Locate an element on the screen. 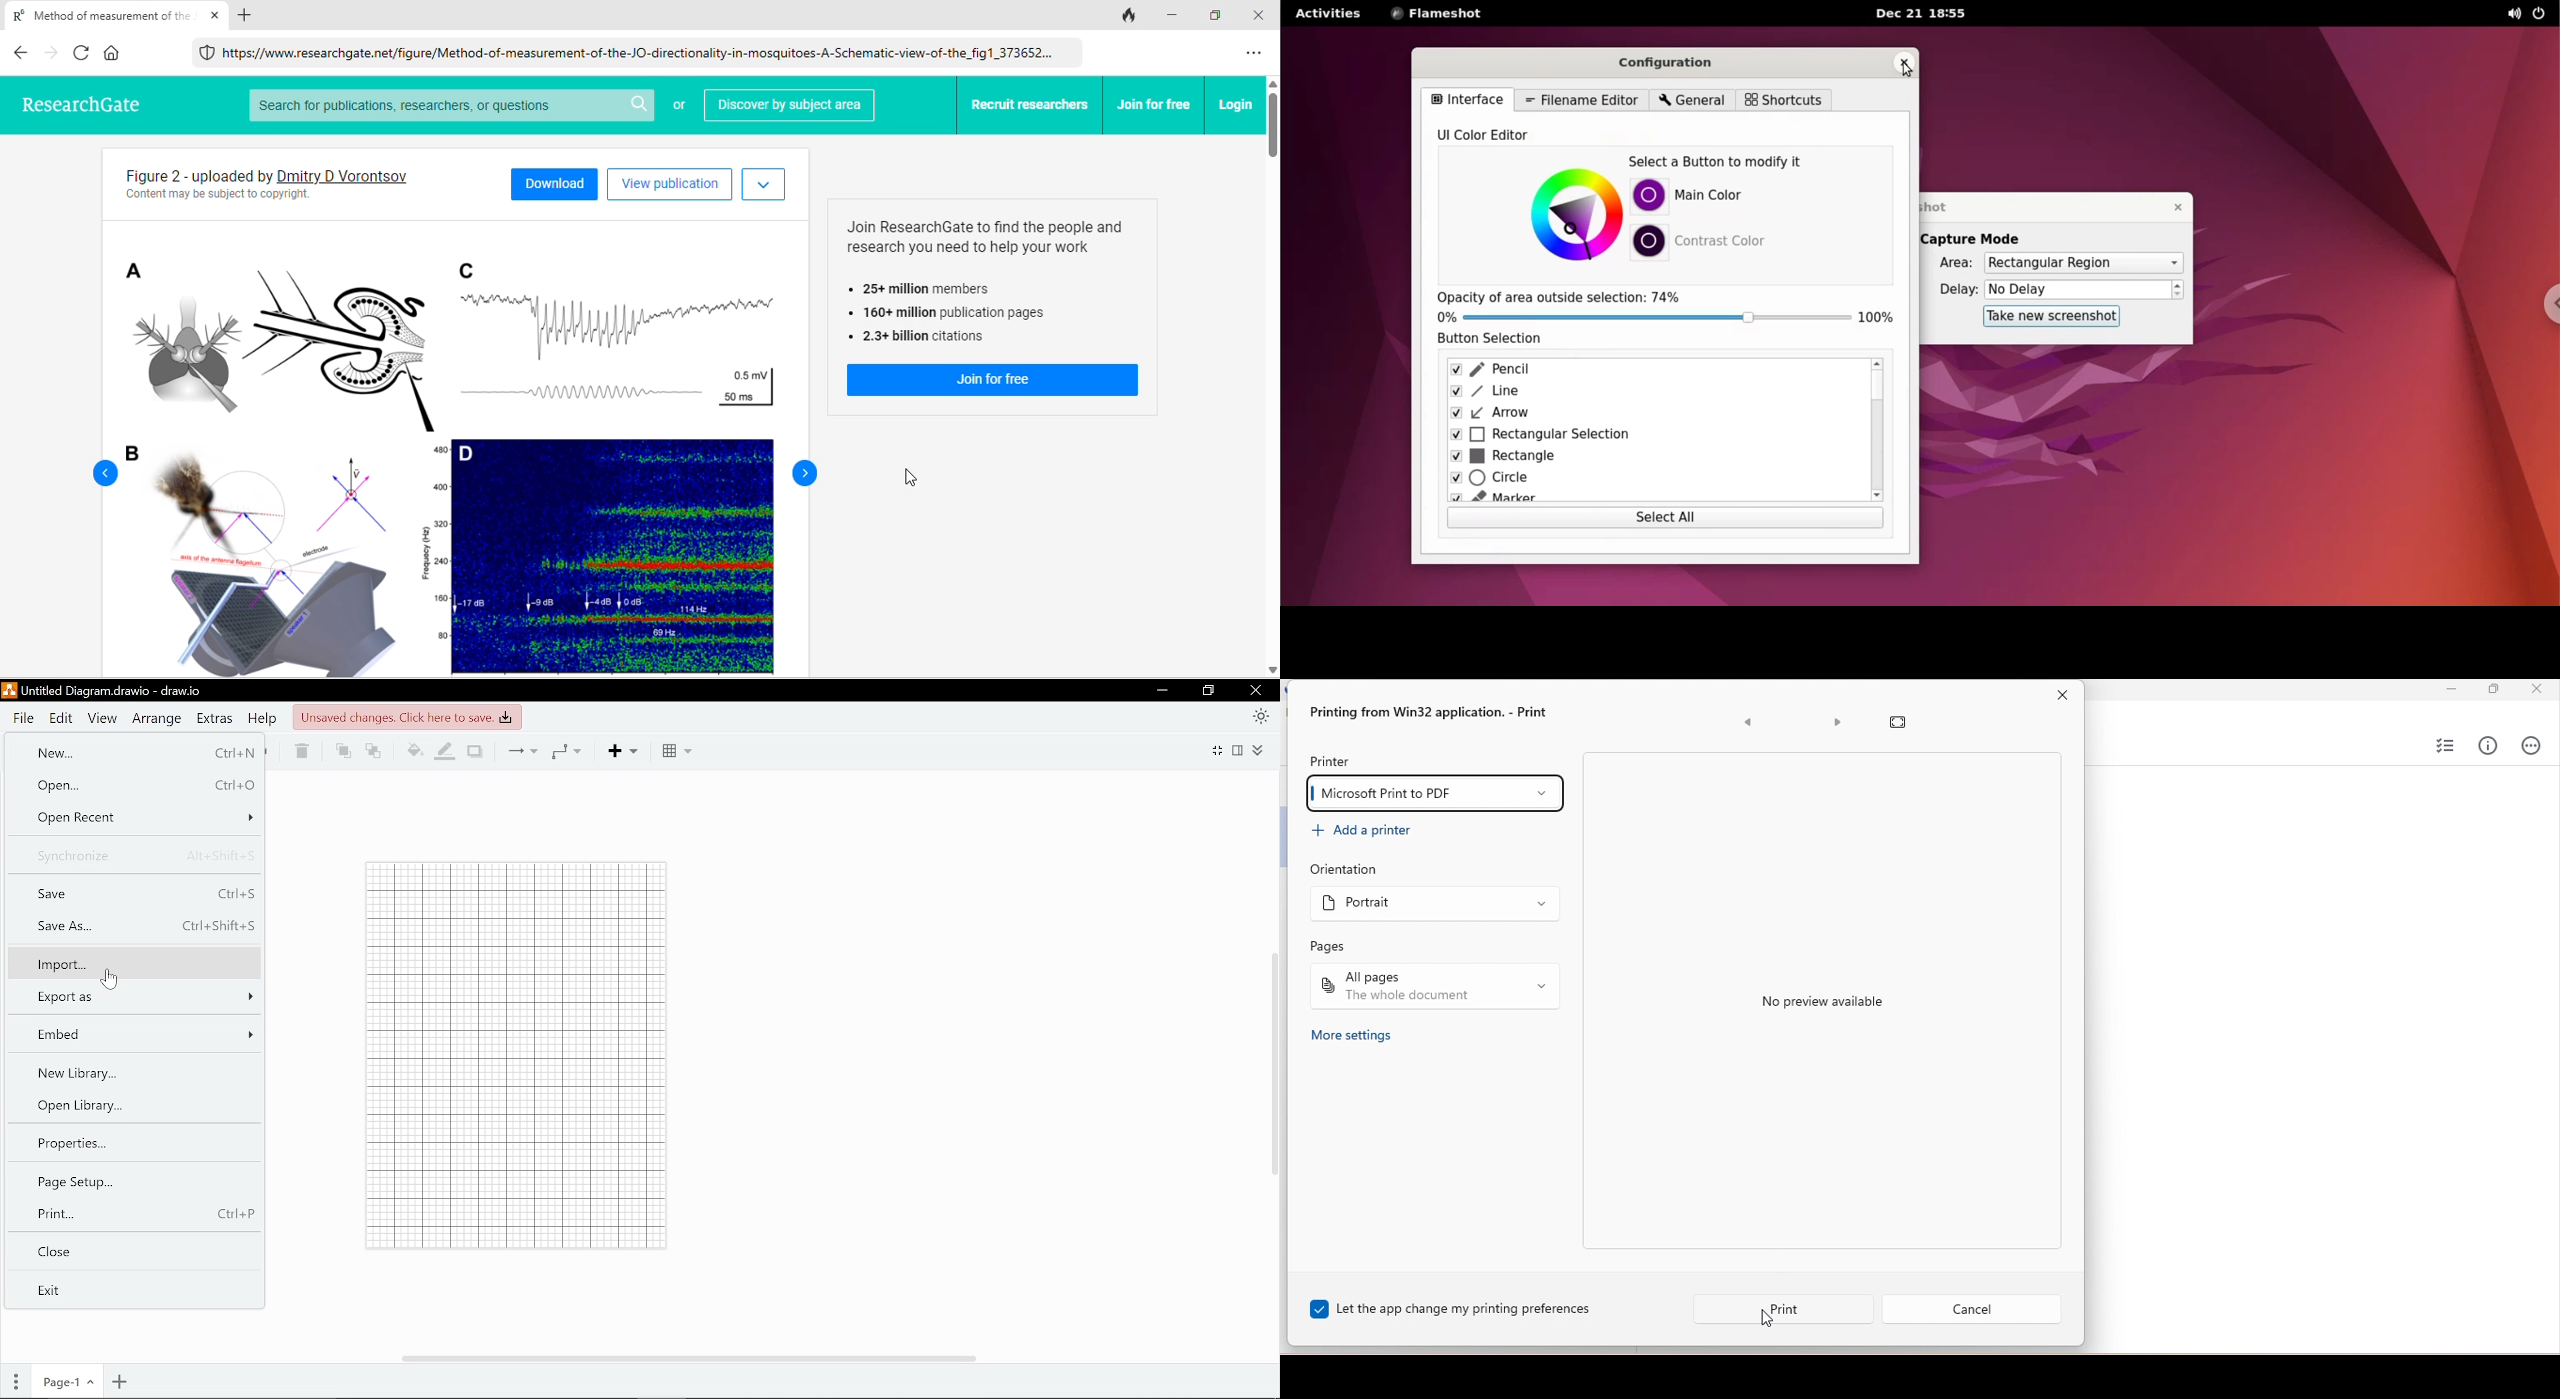 Image resolution: width=2576 pixels, height=1400 pixels. New library is located at coordinates (130, 1071).